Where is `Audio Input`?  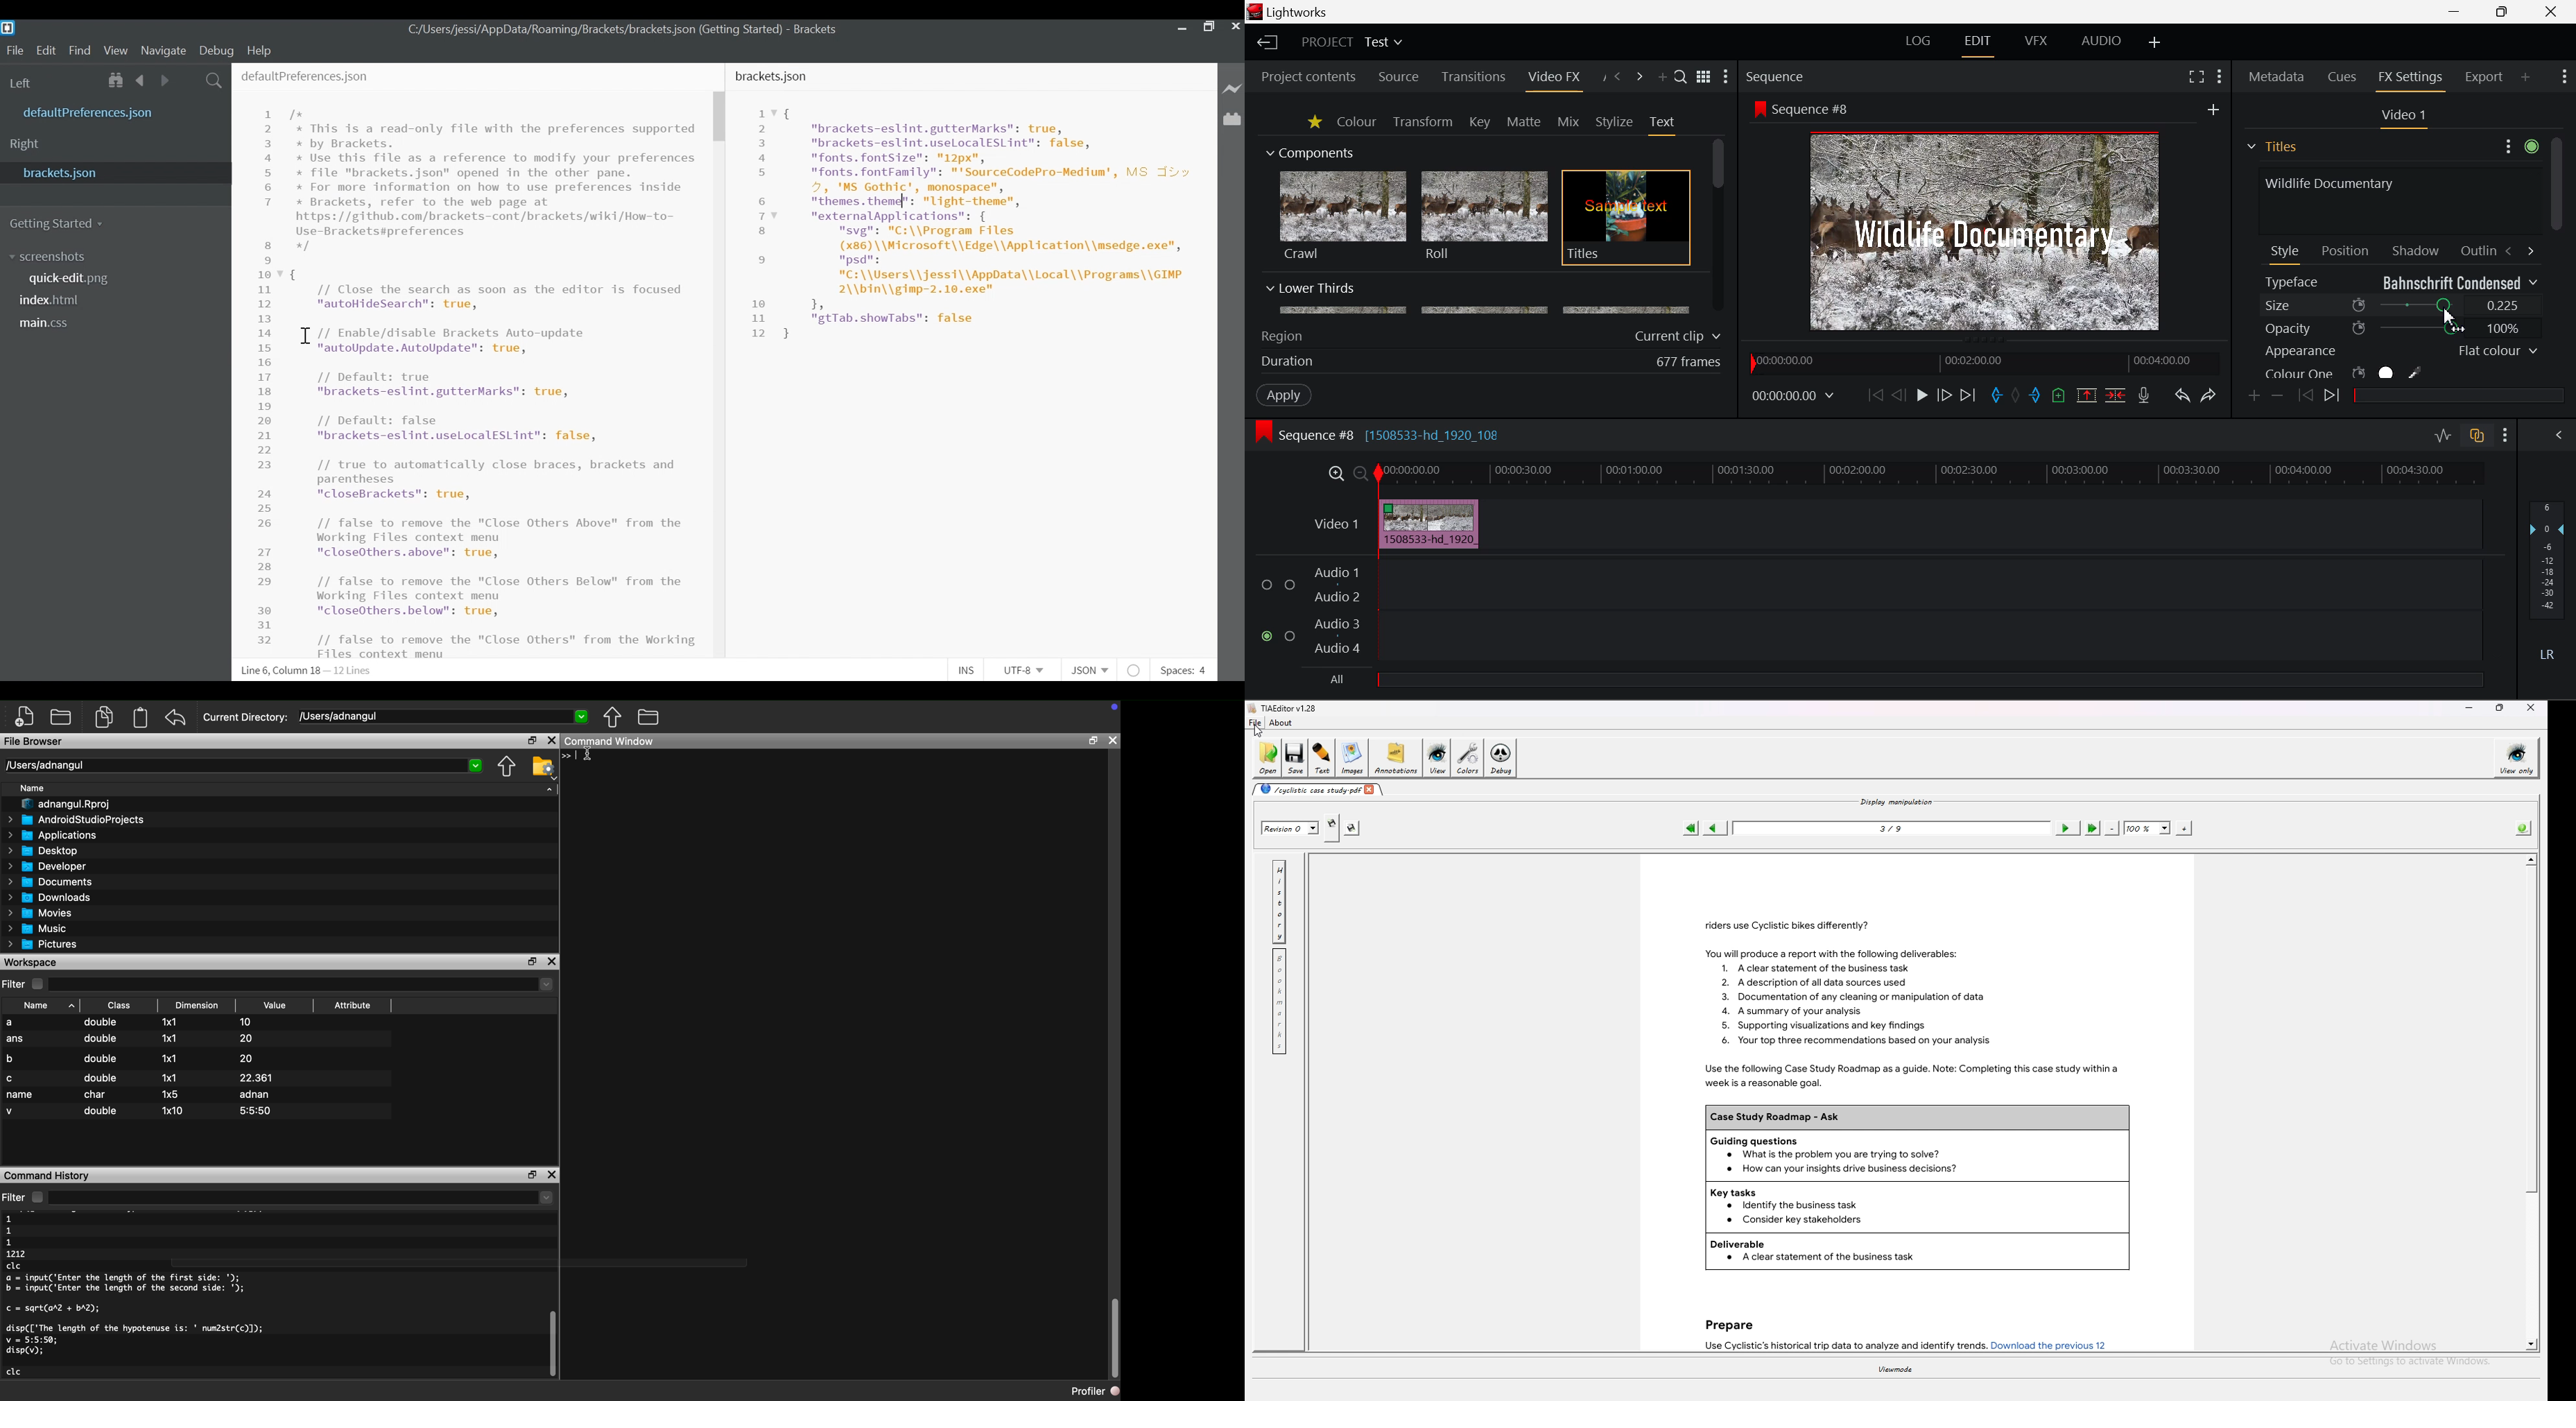
Audio Input is located at coordinates (1926, 612).